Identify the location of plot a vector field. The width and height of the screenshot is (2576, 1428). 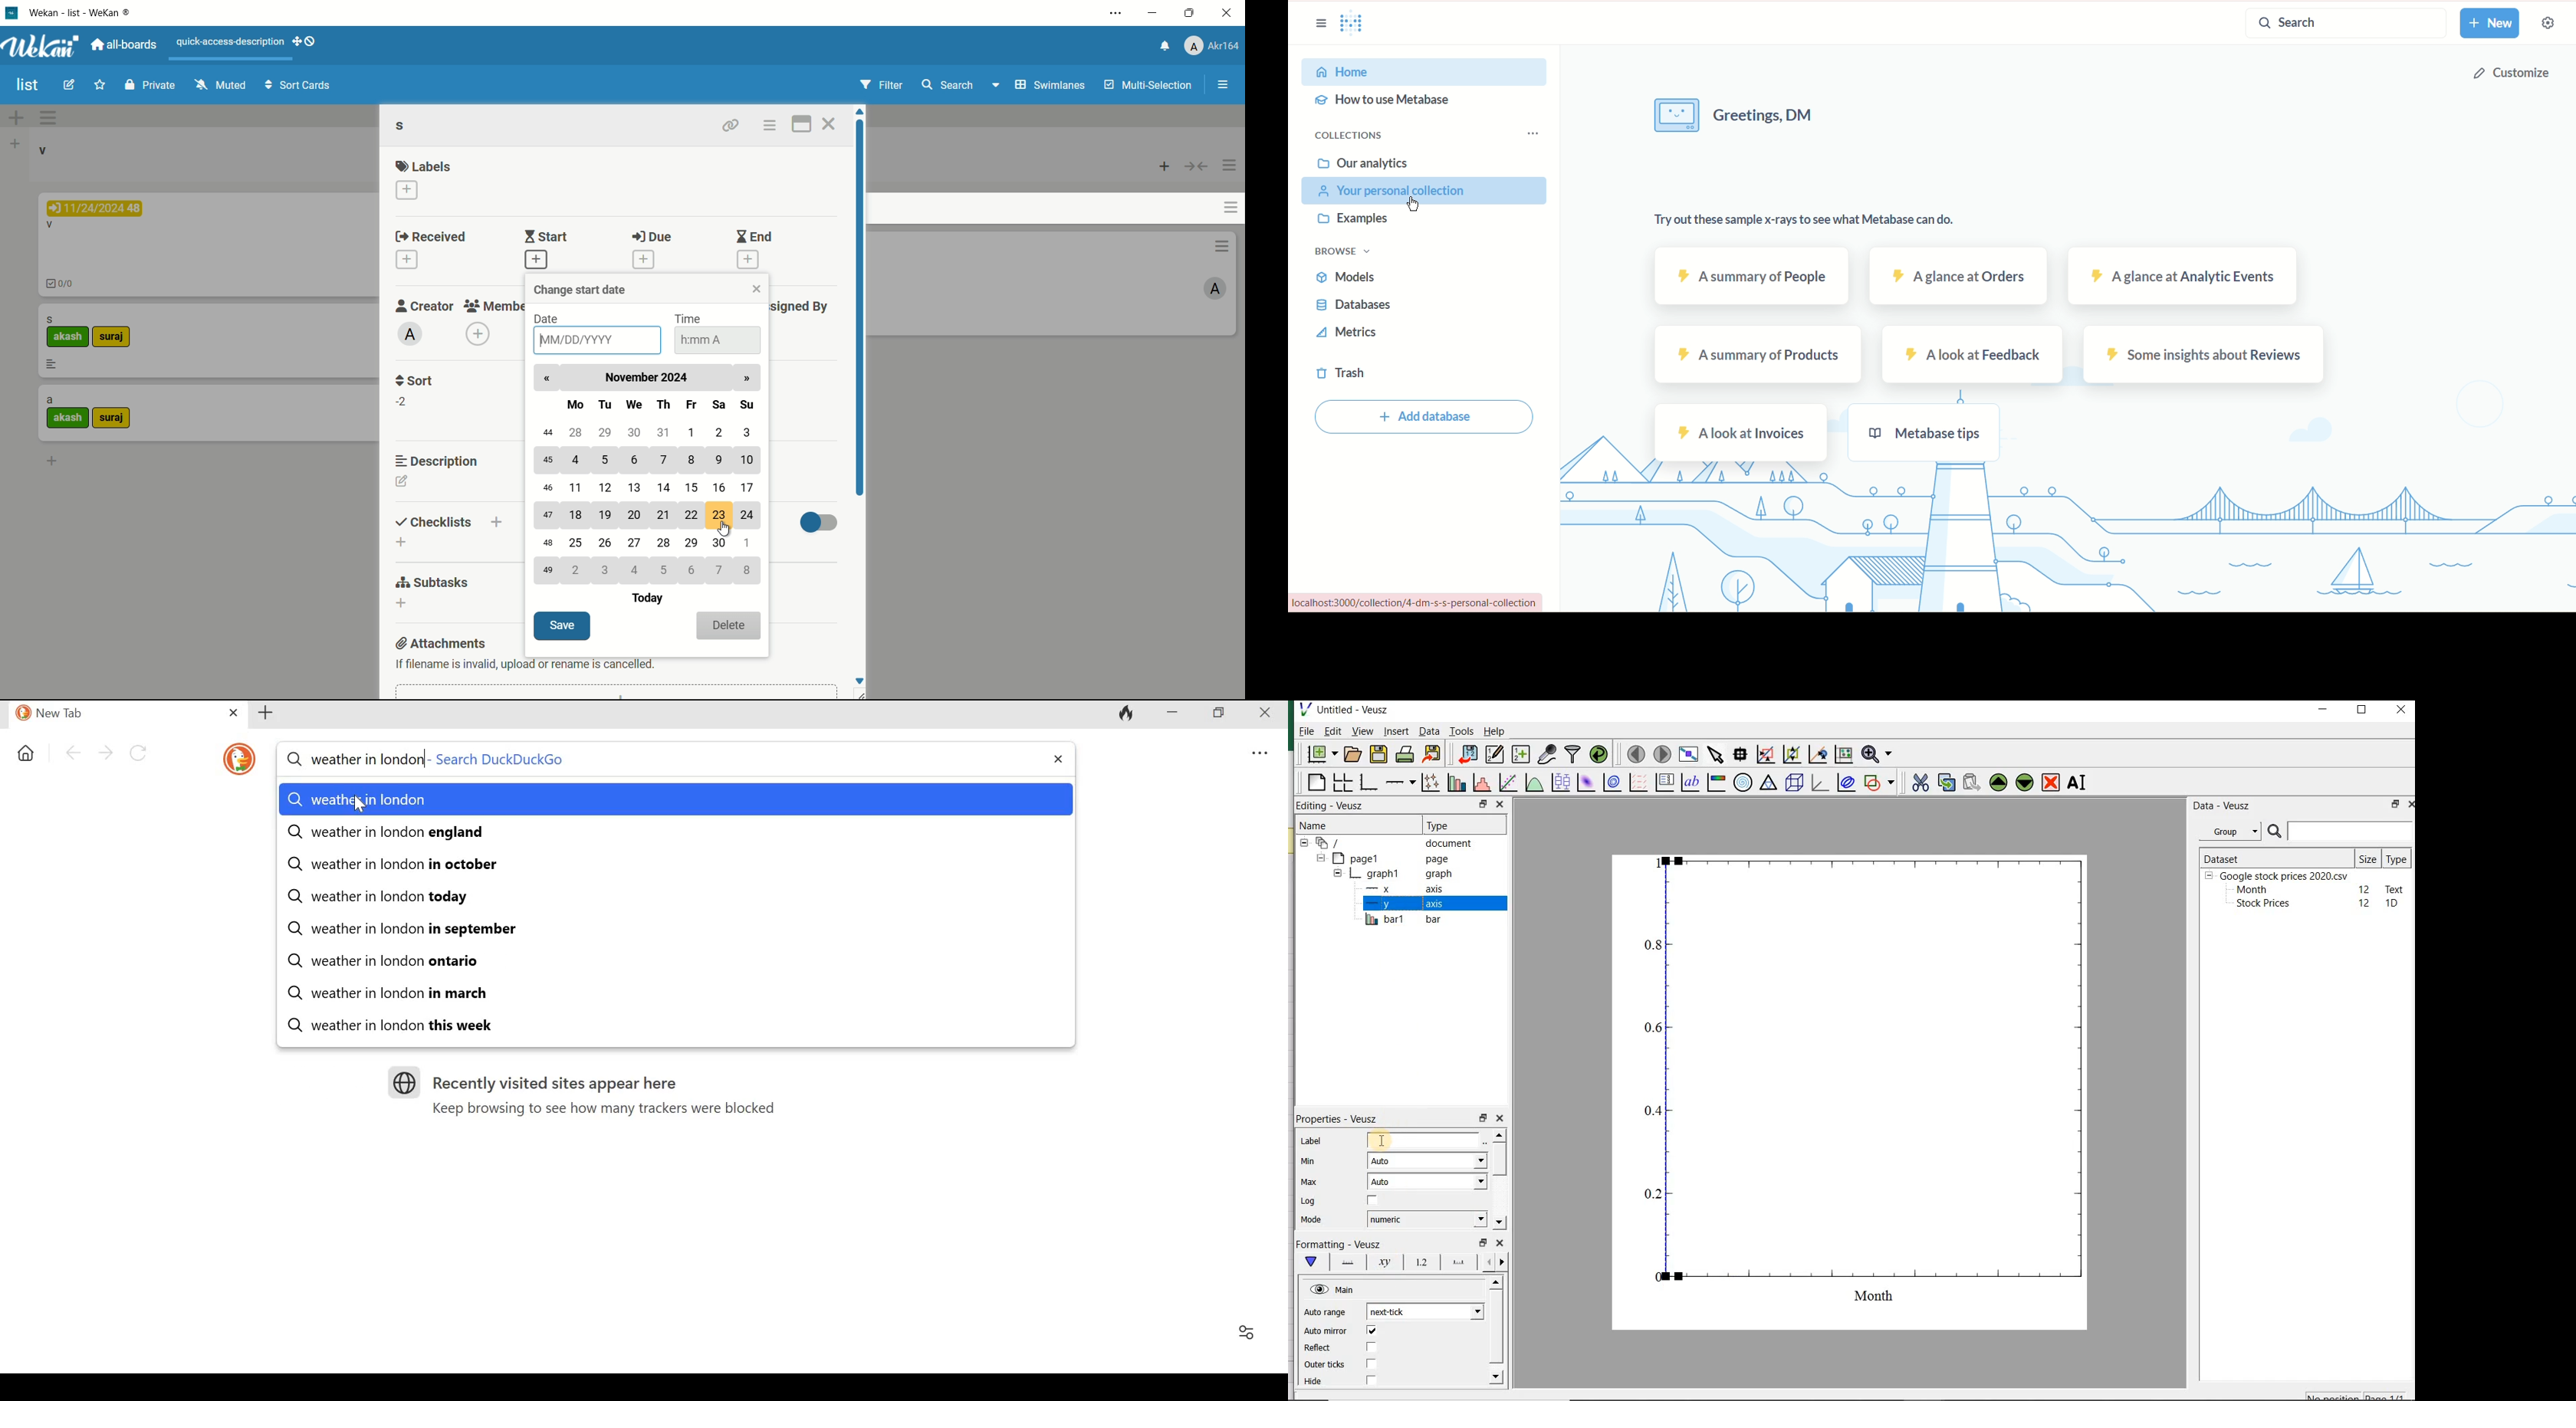
(1636, 784).